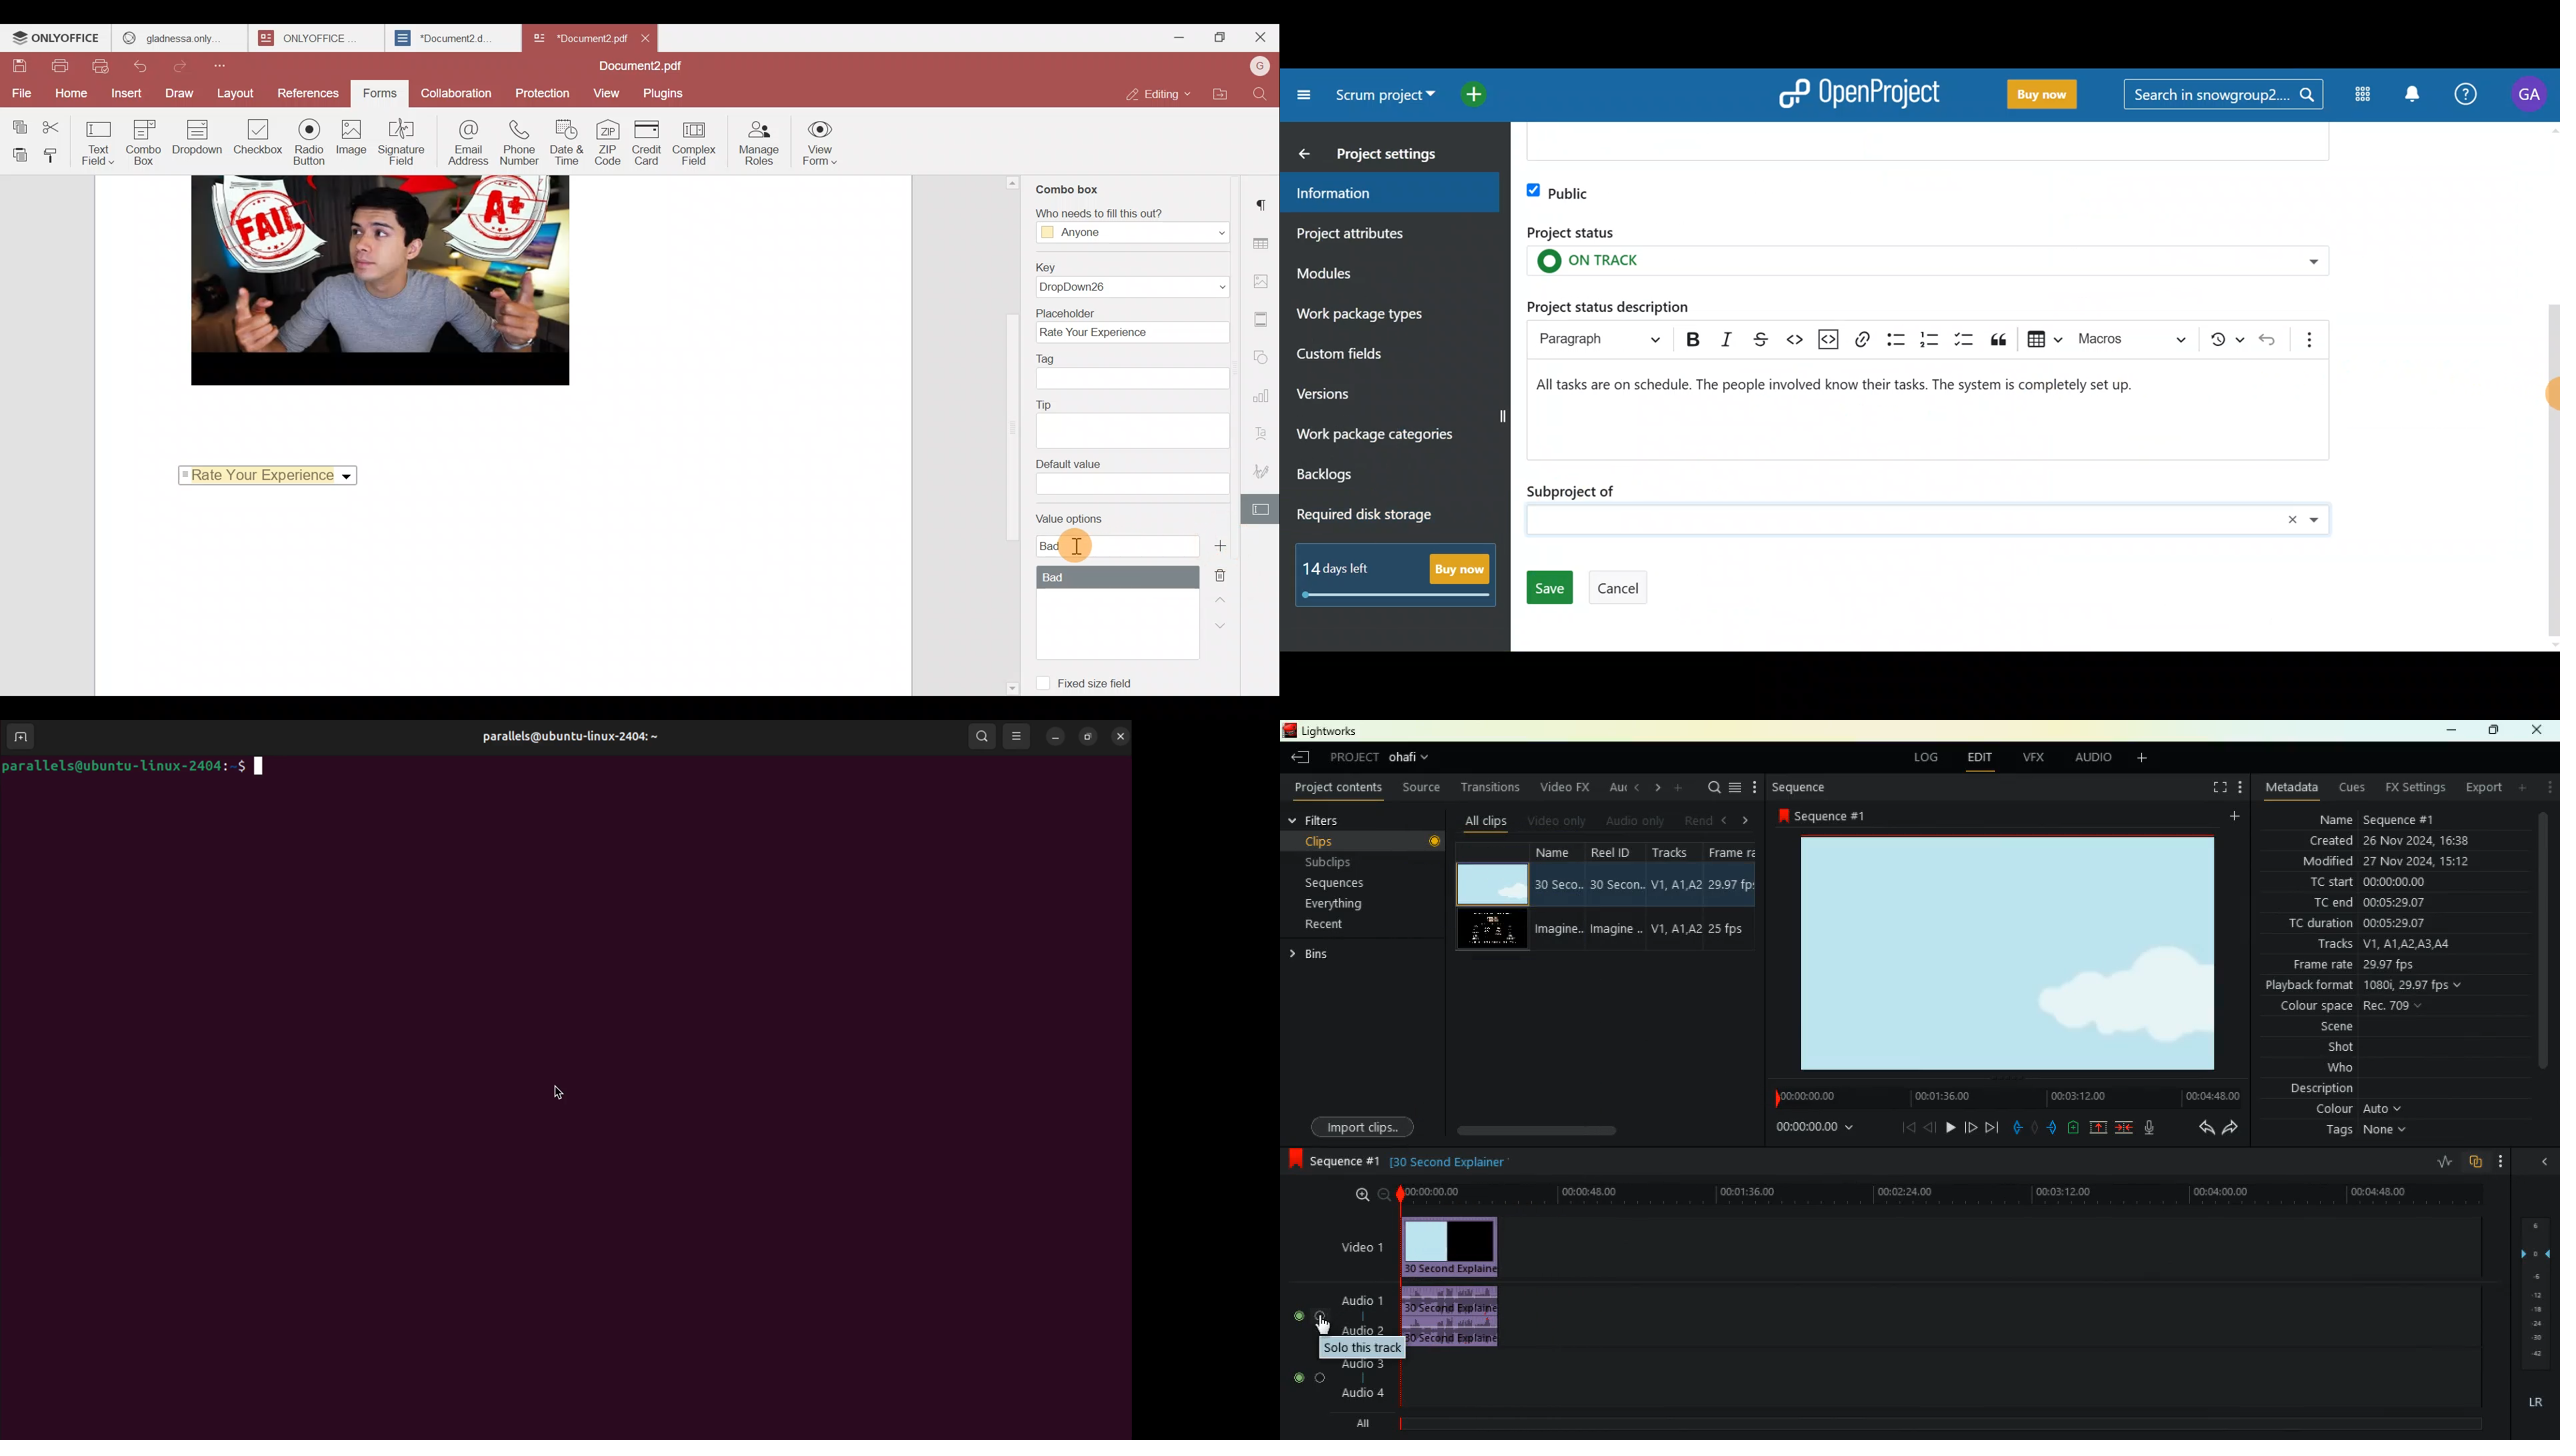  What do you see at coordinates (1263, 320) in the screenshot?
I see `Header & footer settings` at bounding box center [1263, 320].